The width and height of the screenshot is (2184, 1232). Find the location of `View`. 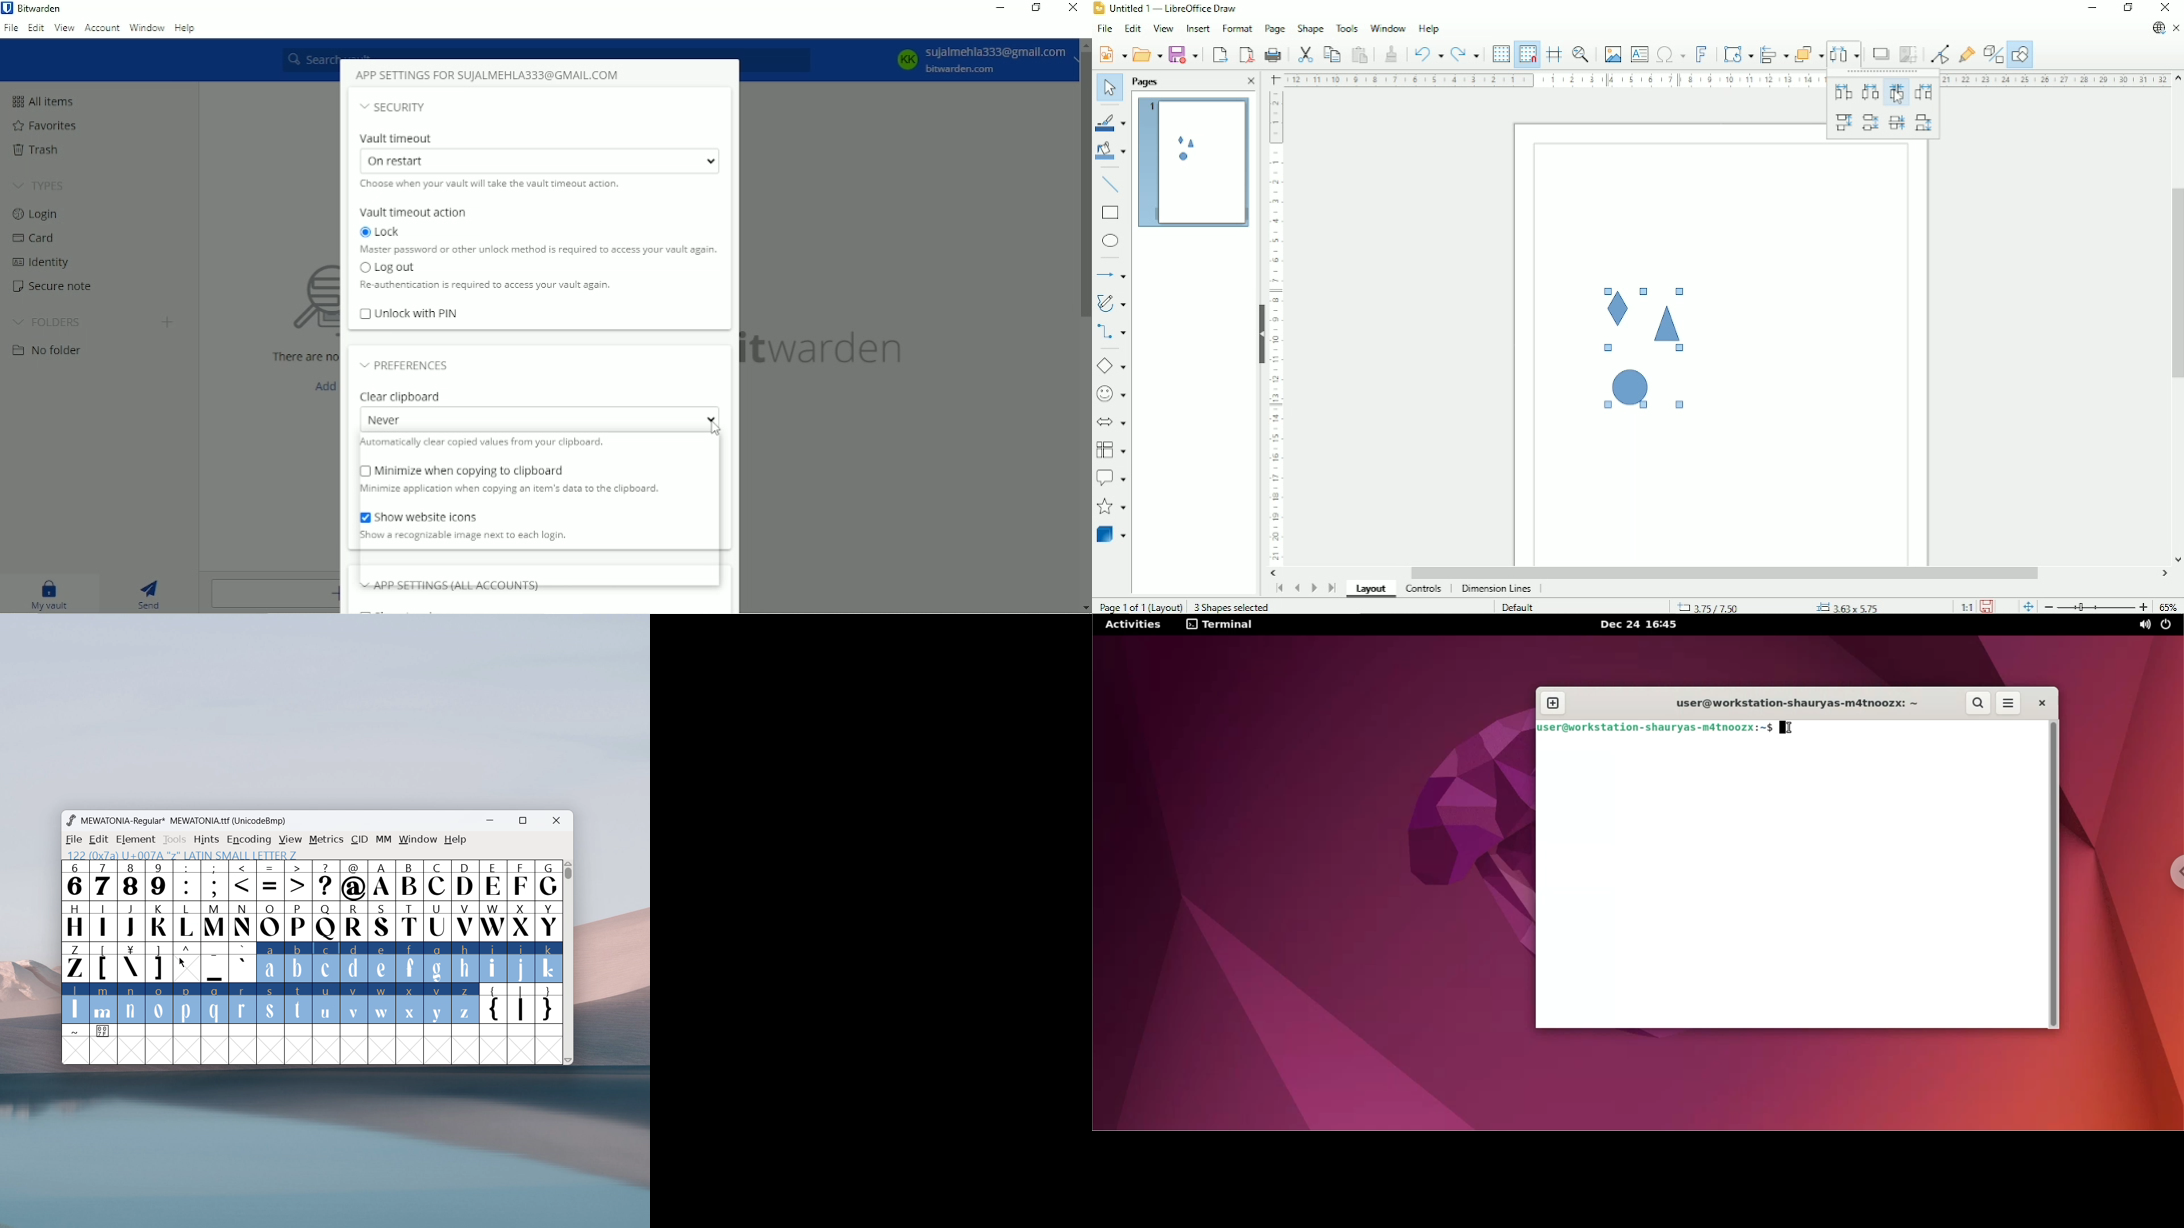

View is located at coordinates (1163, 27).